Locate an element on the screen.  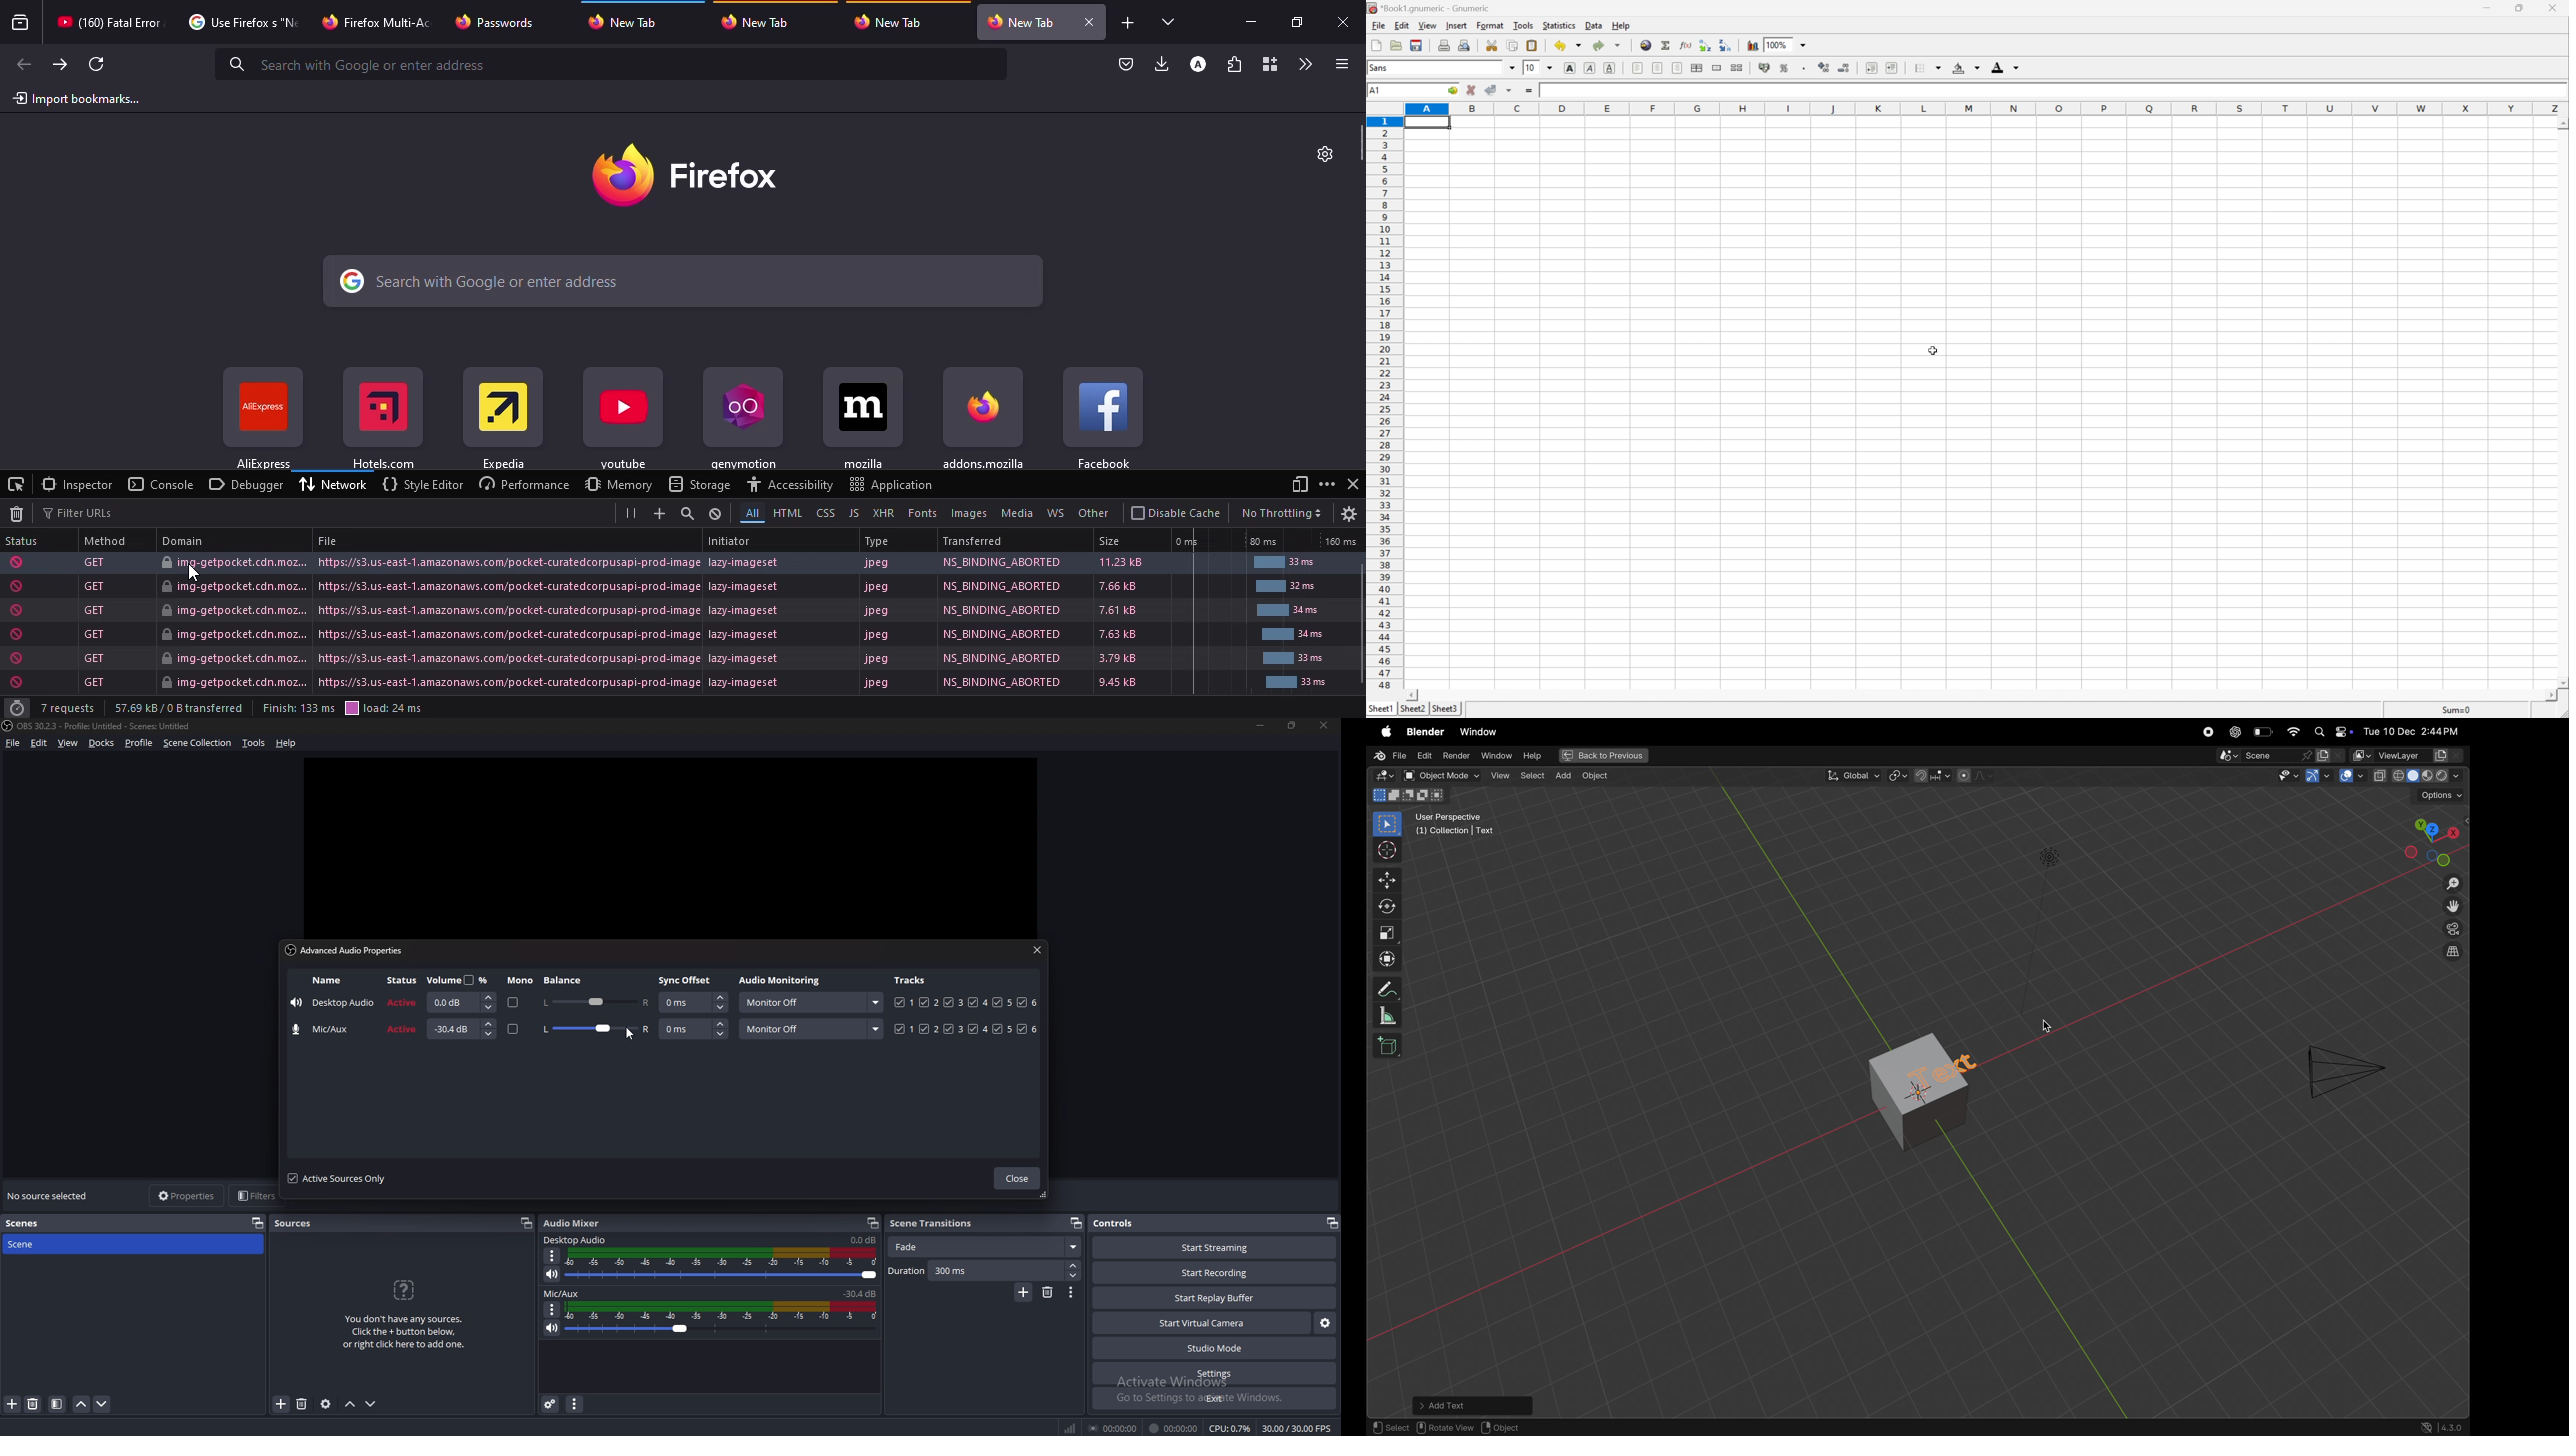
render is located at coordinates (1456, 756).